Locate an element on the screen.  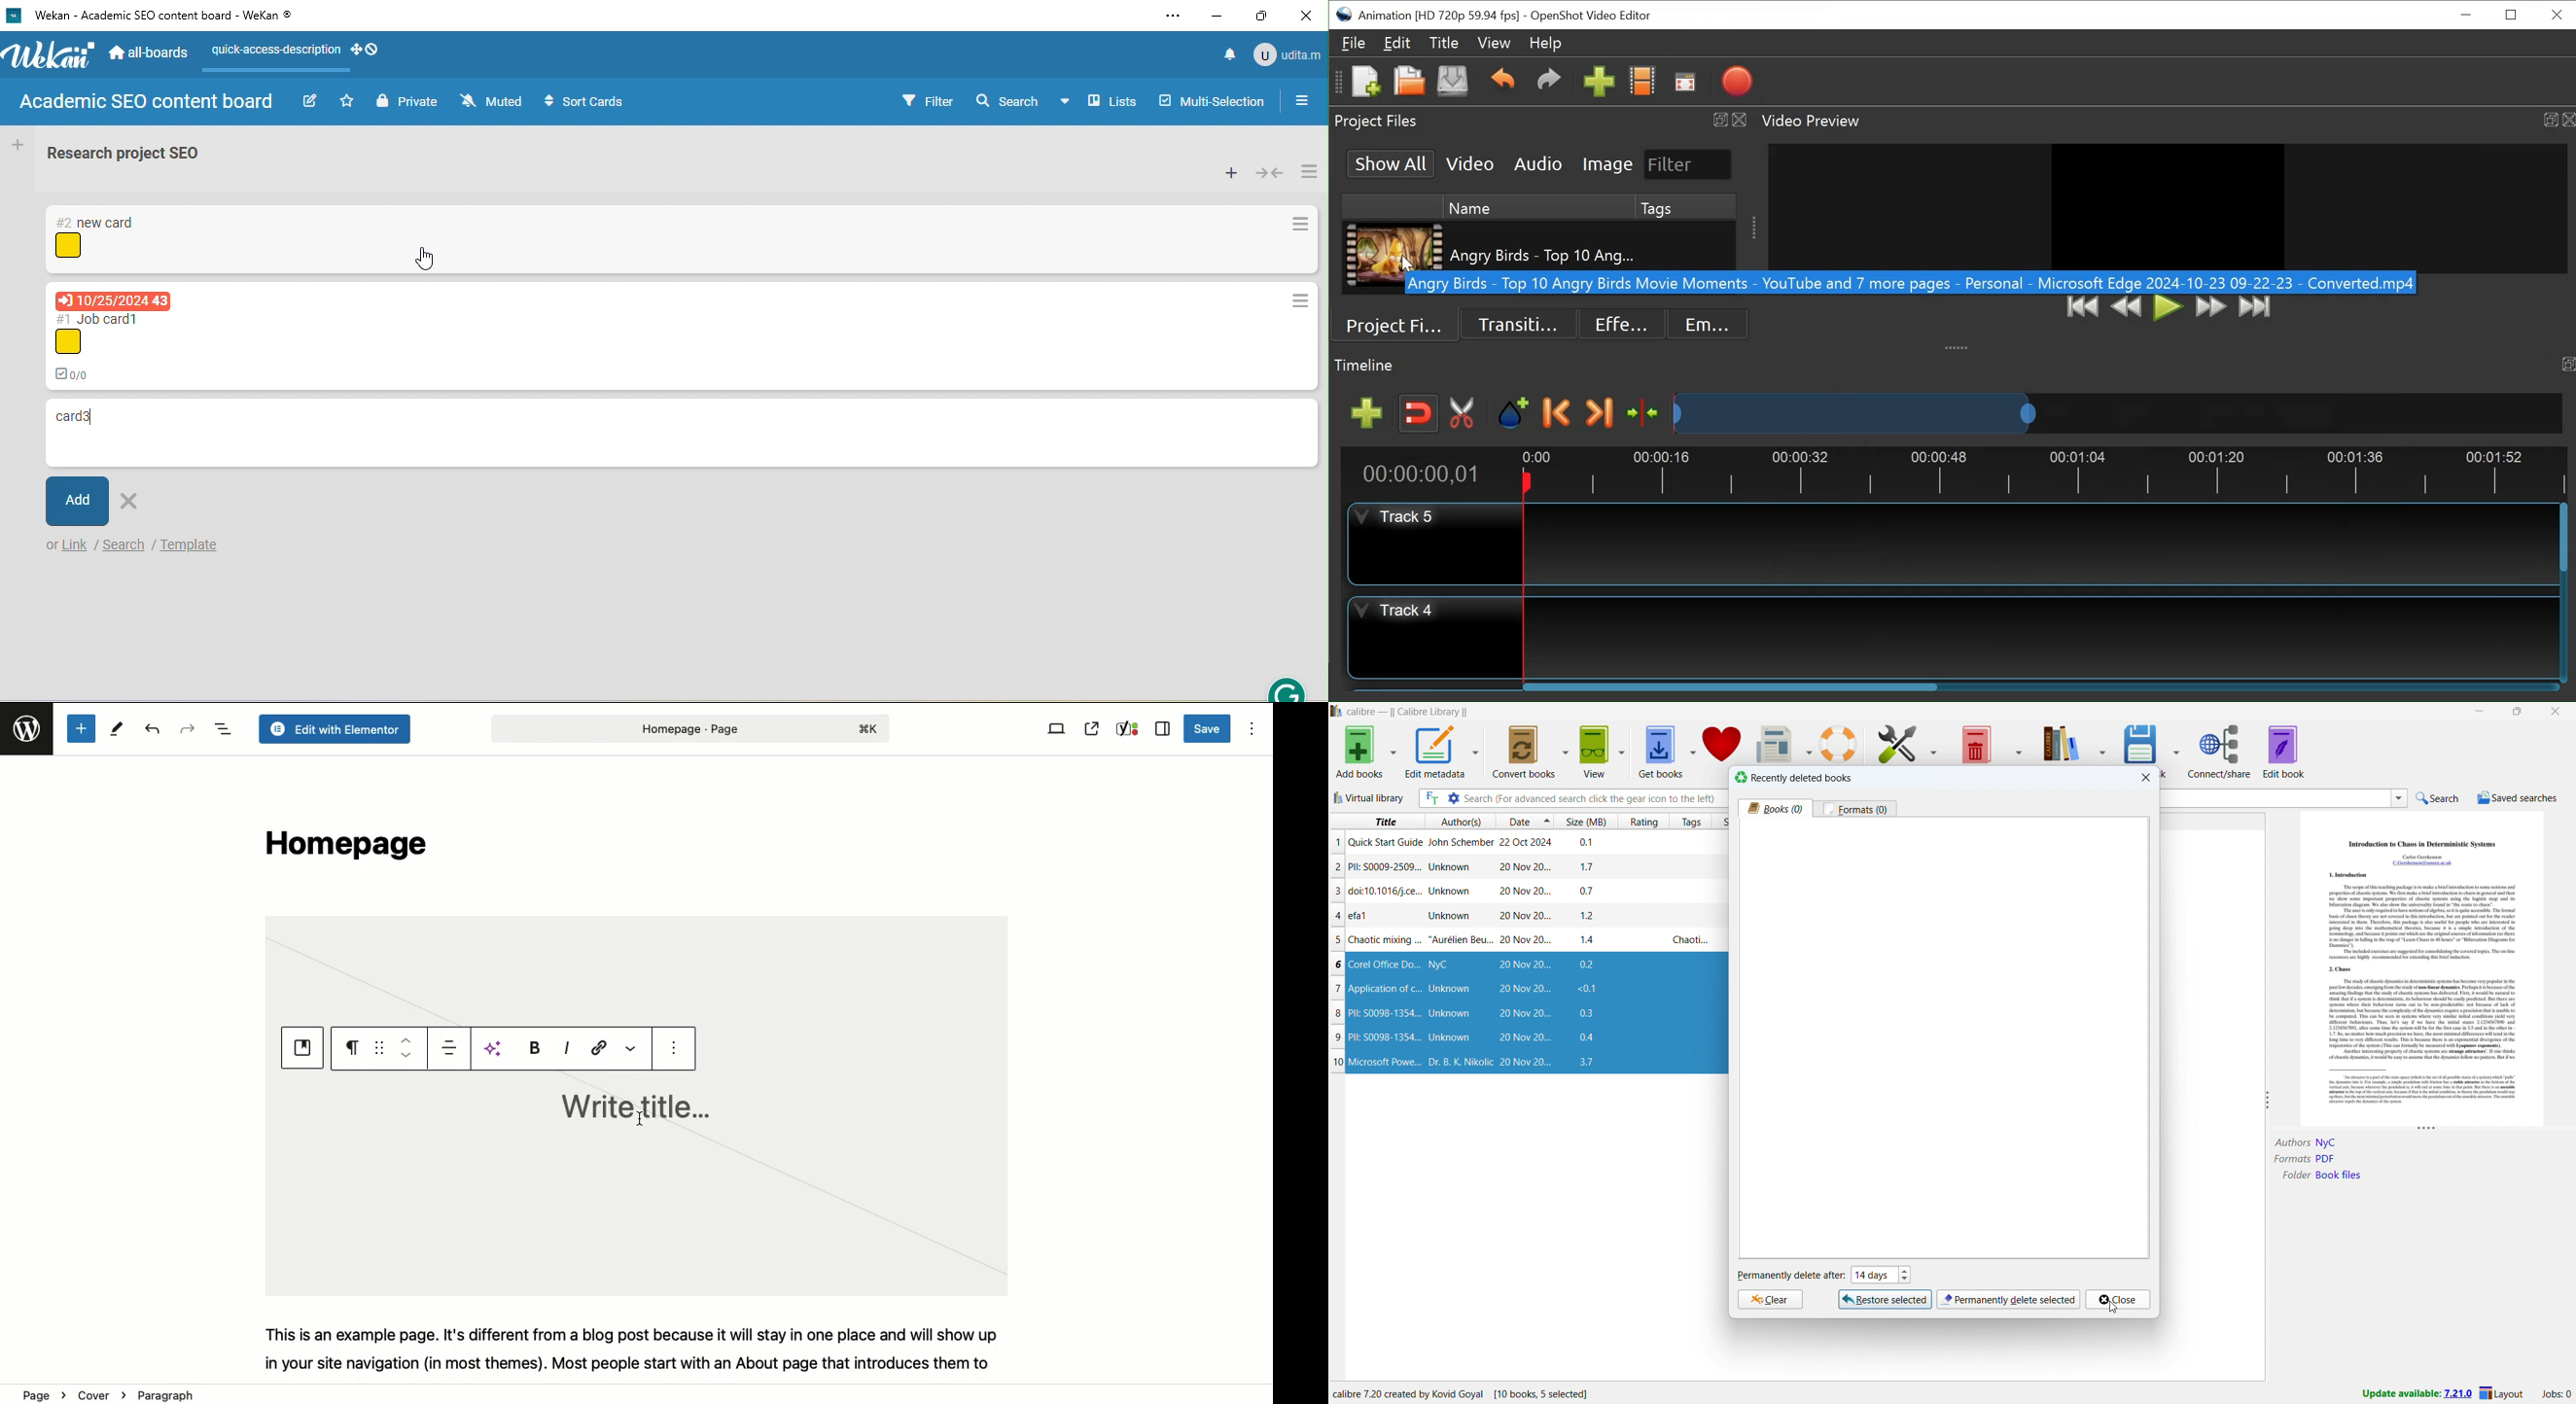
close is located at coordinates (2118, 1299).